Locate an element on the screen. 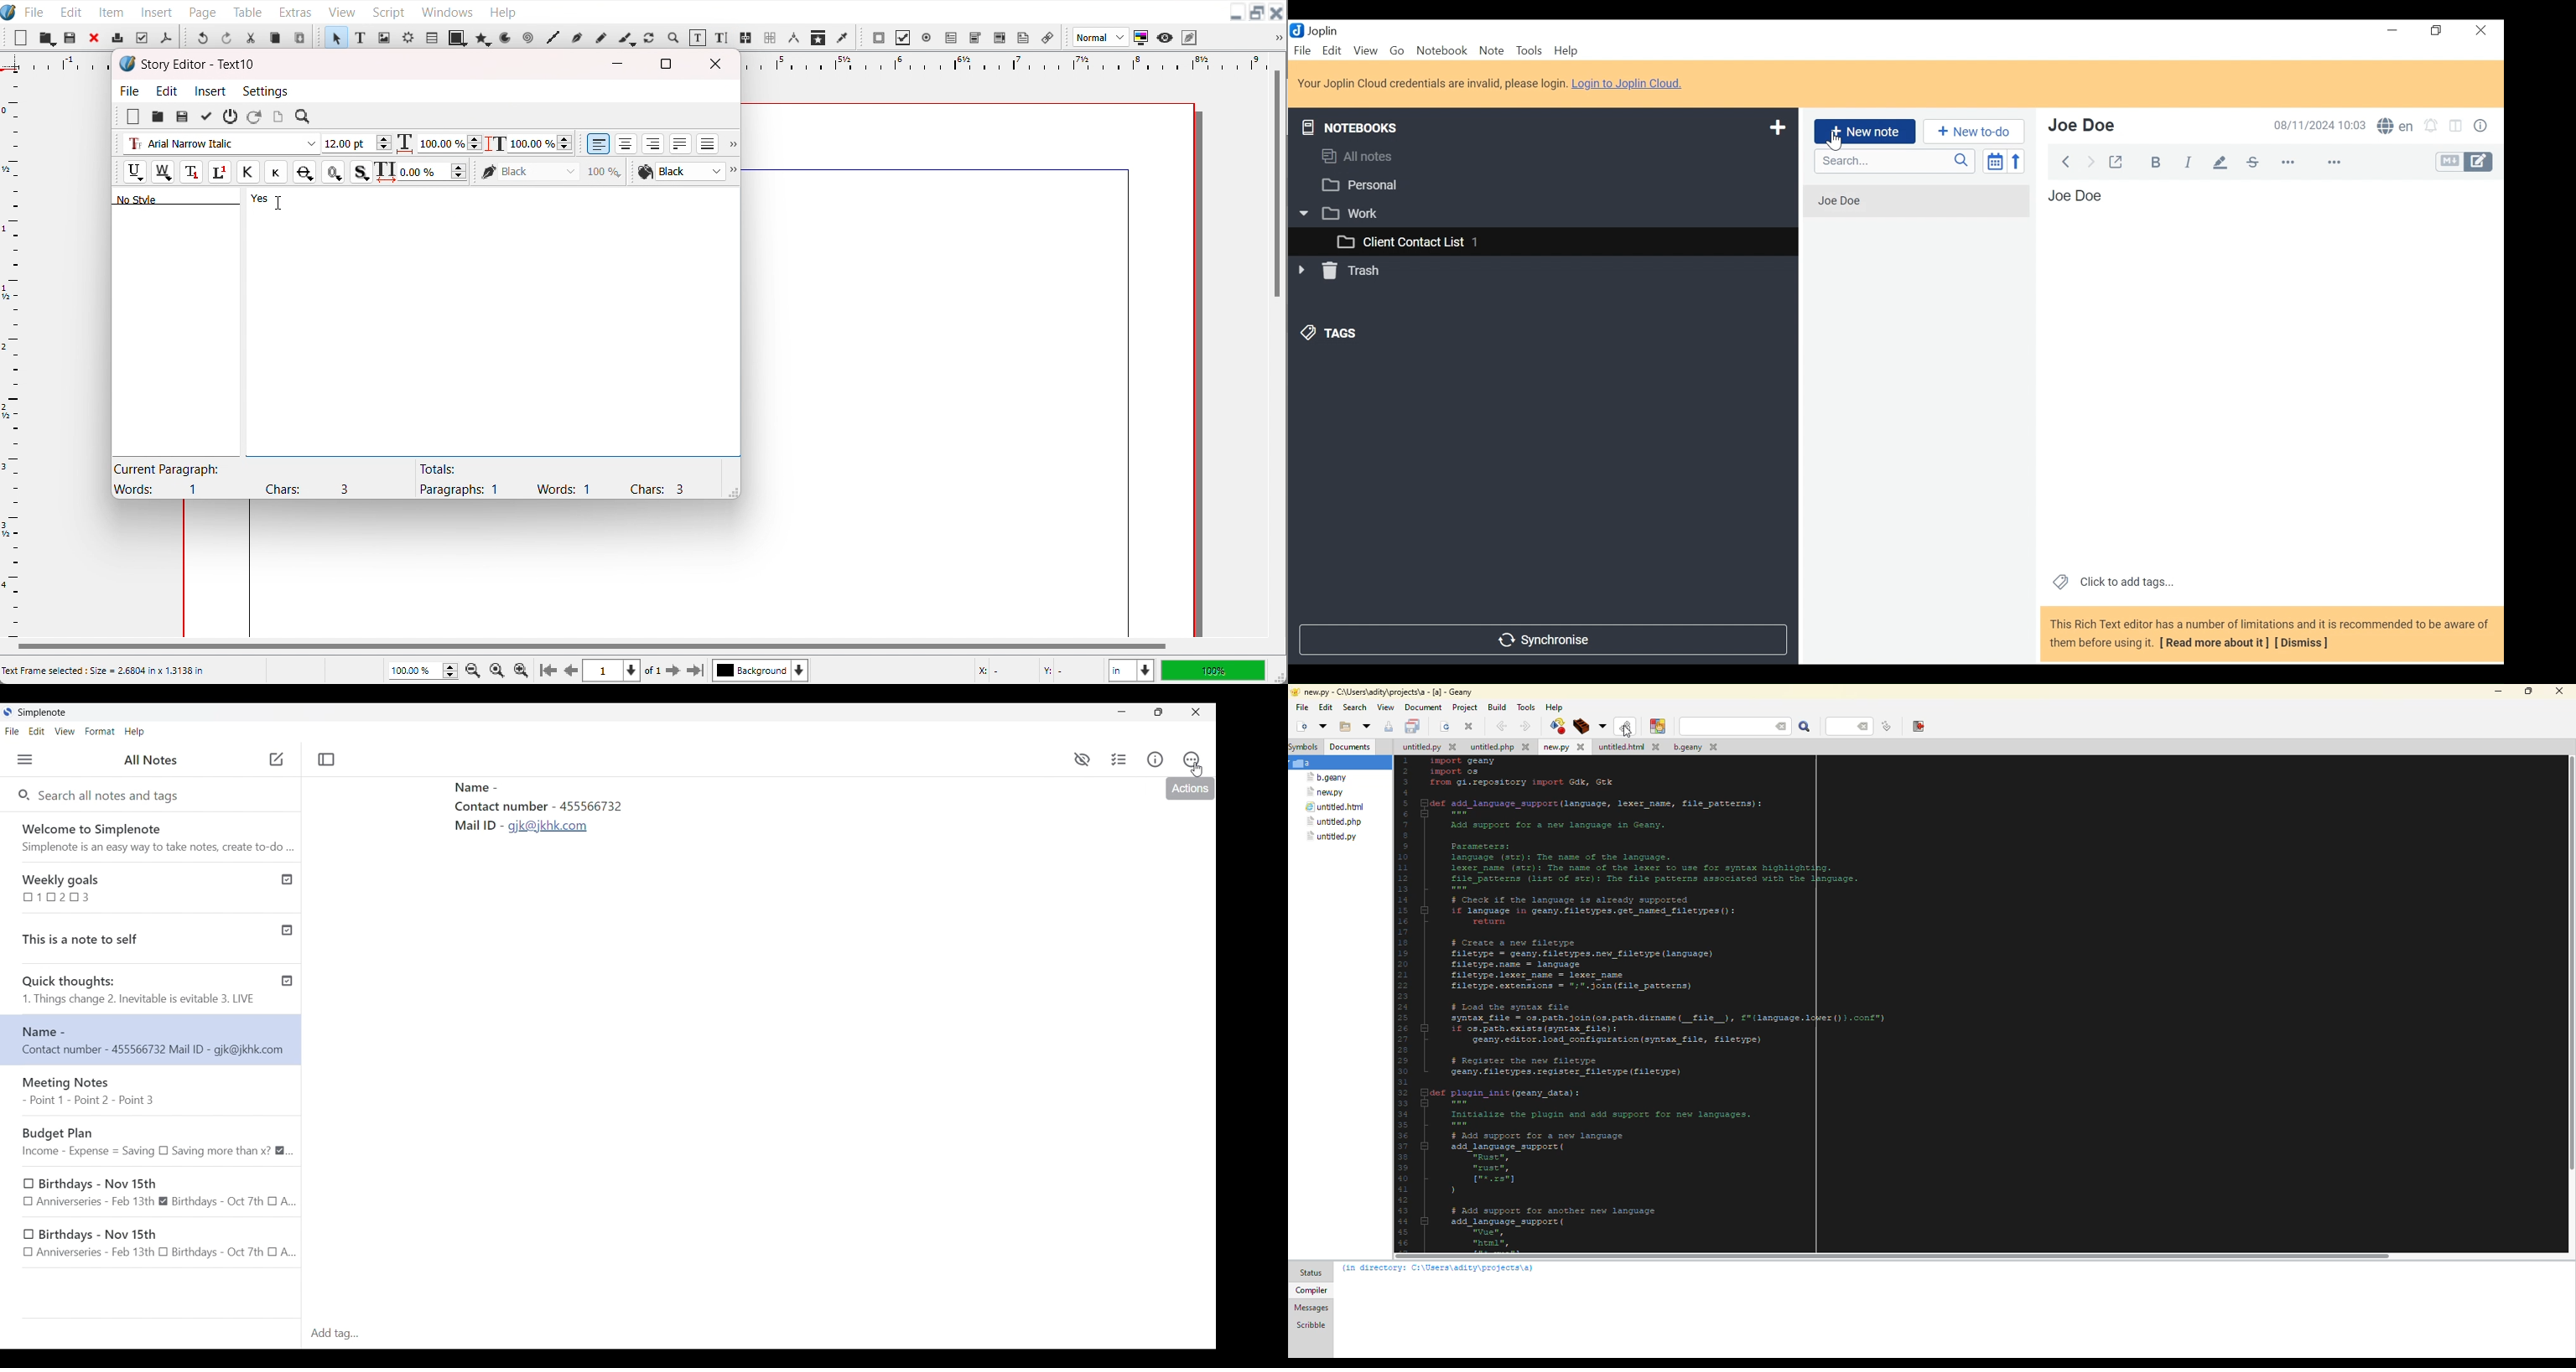 This screenshot has width=2576, height=1372. Personal is located at coordinates (1539, 185).